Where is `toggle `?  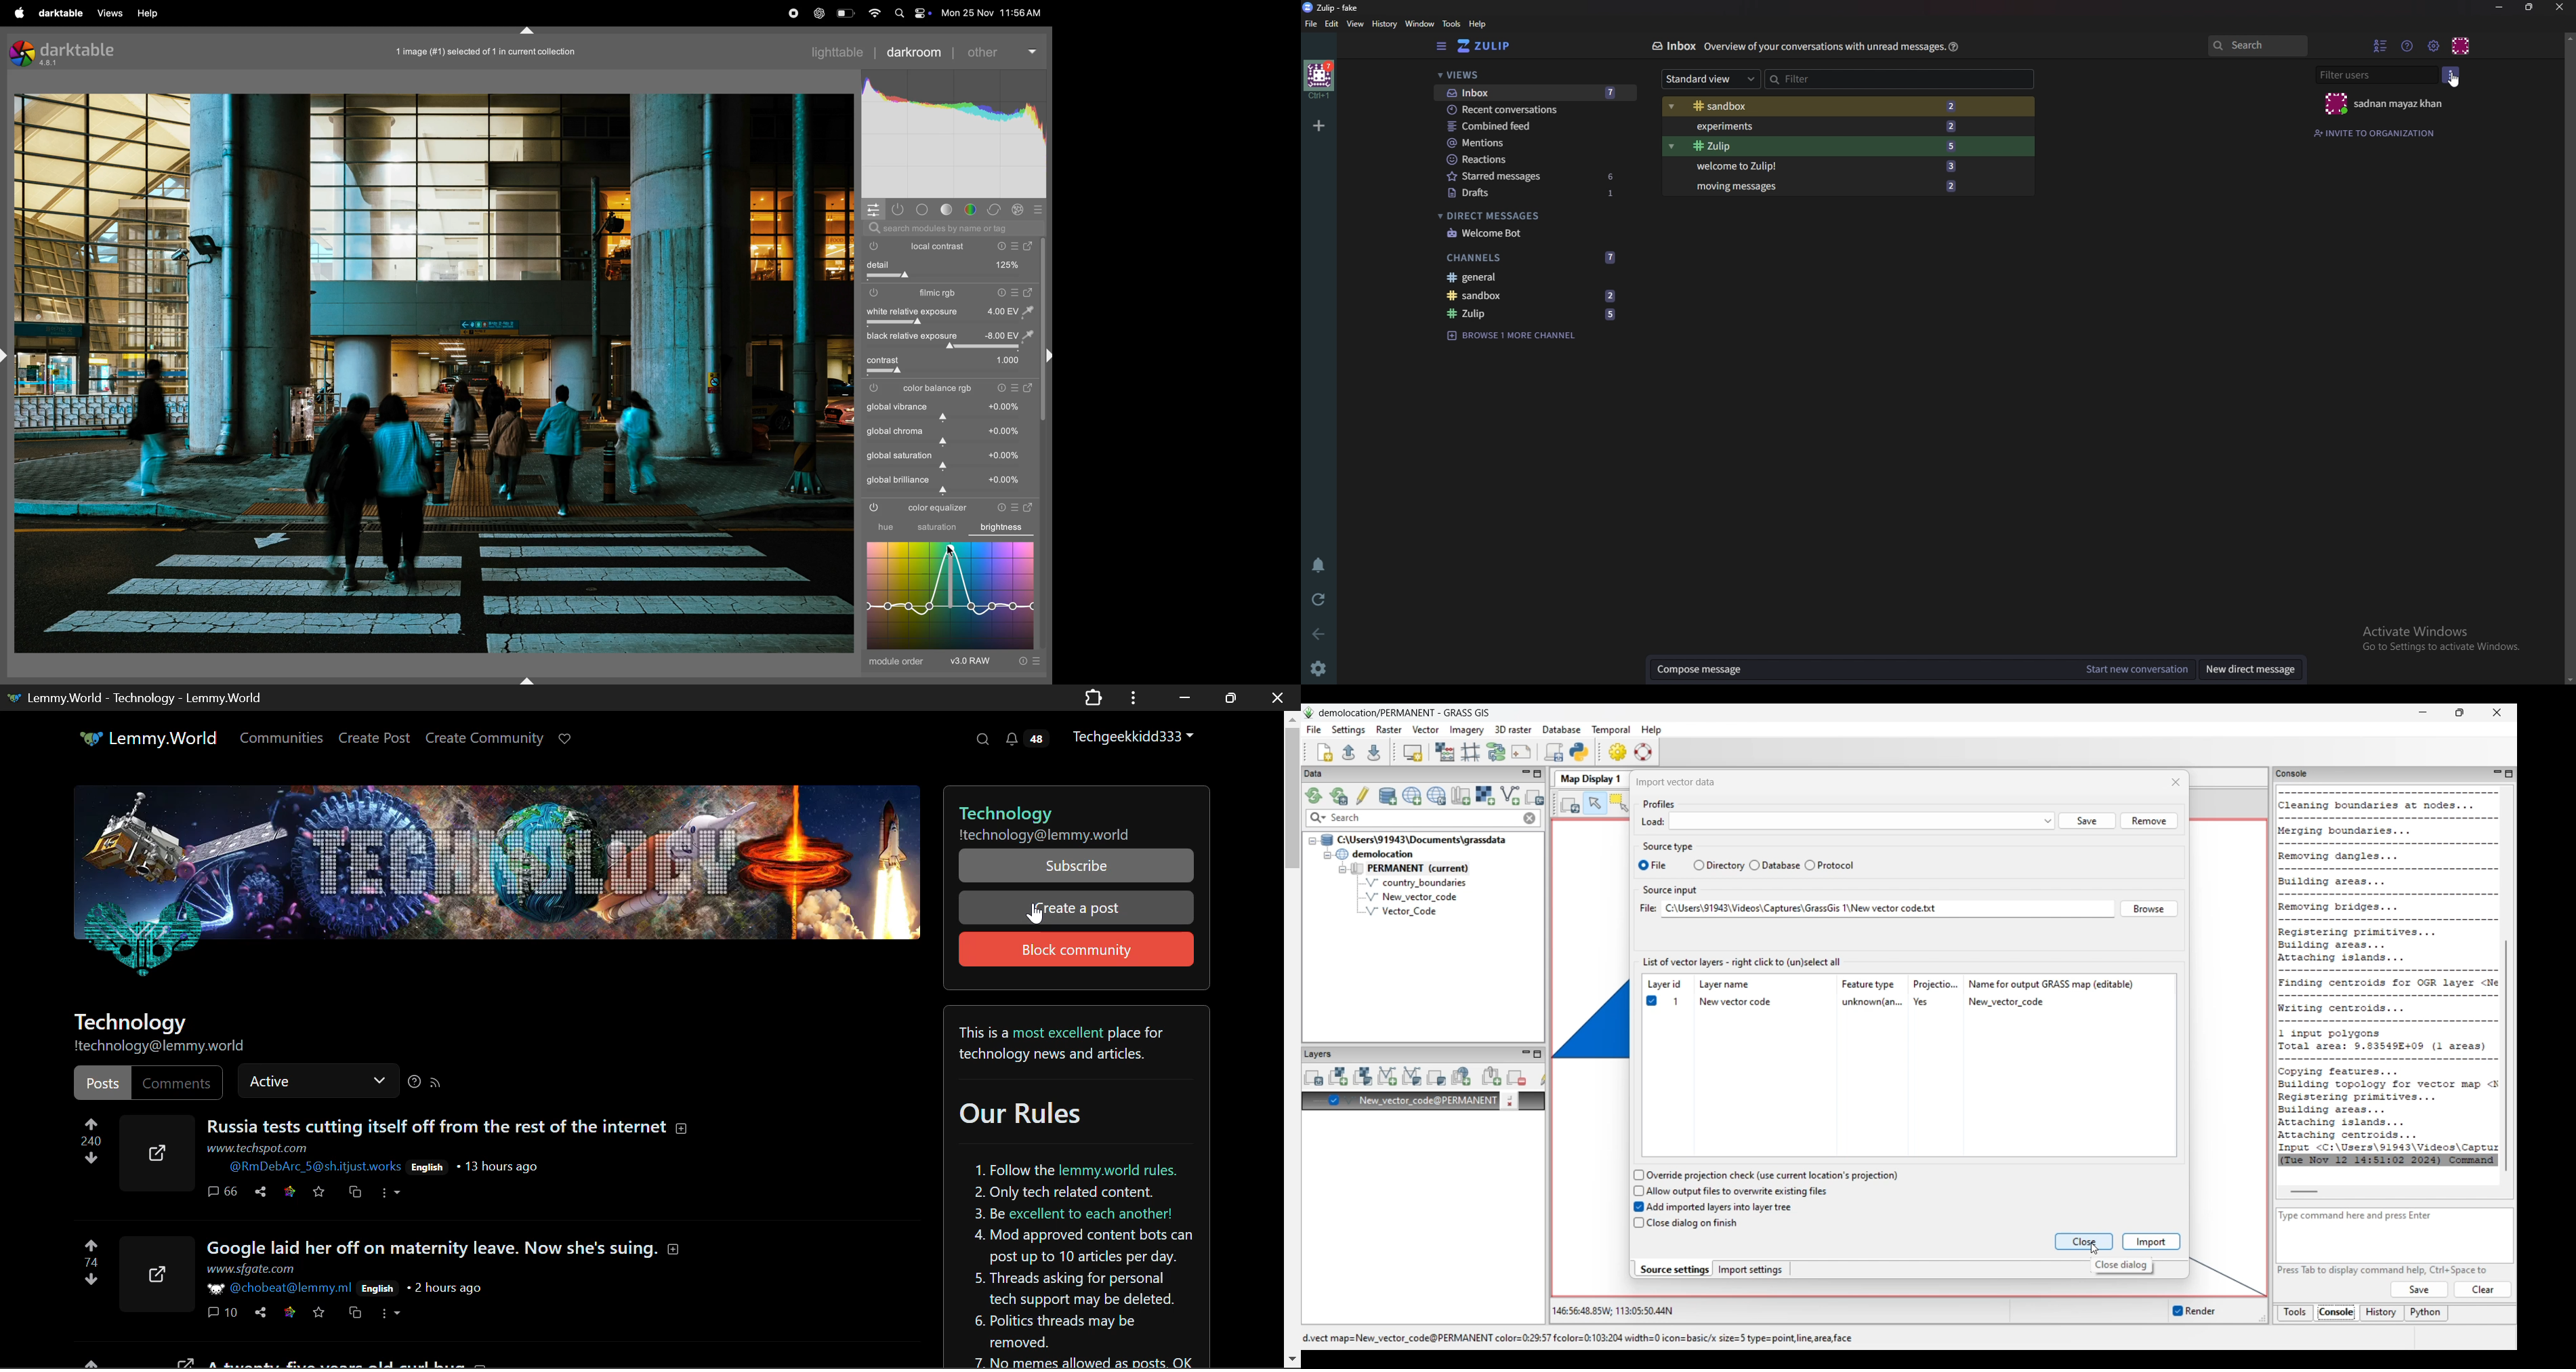
toggle  is located at coordinates (946, 276).